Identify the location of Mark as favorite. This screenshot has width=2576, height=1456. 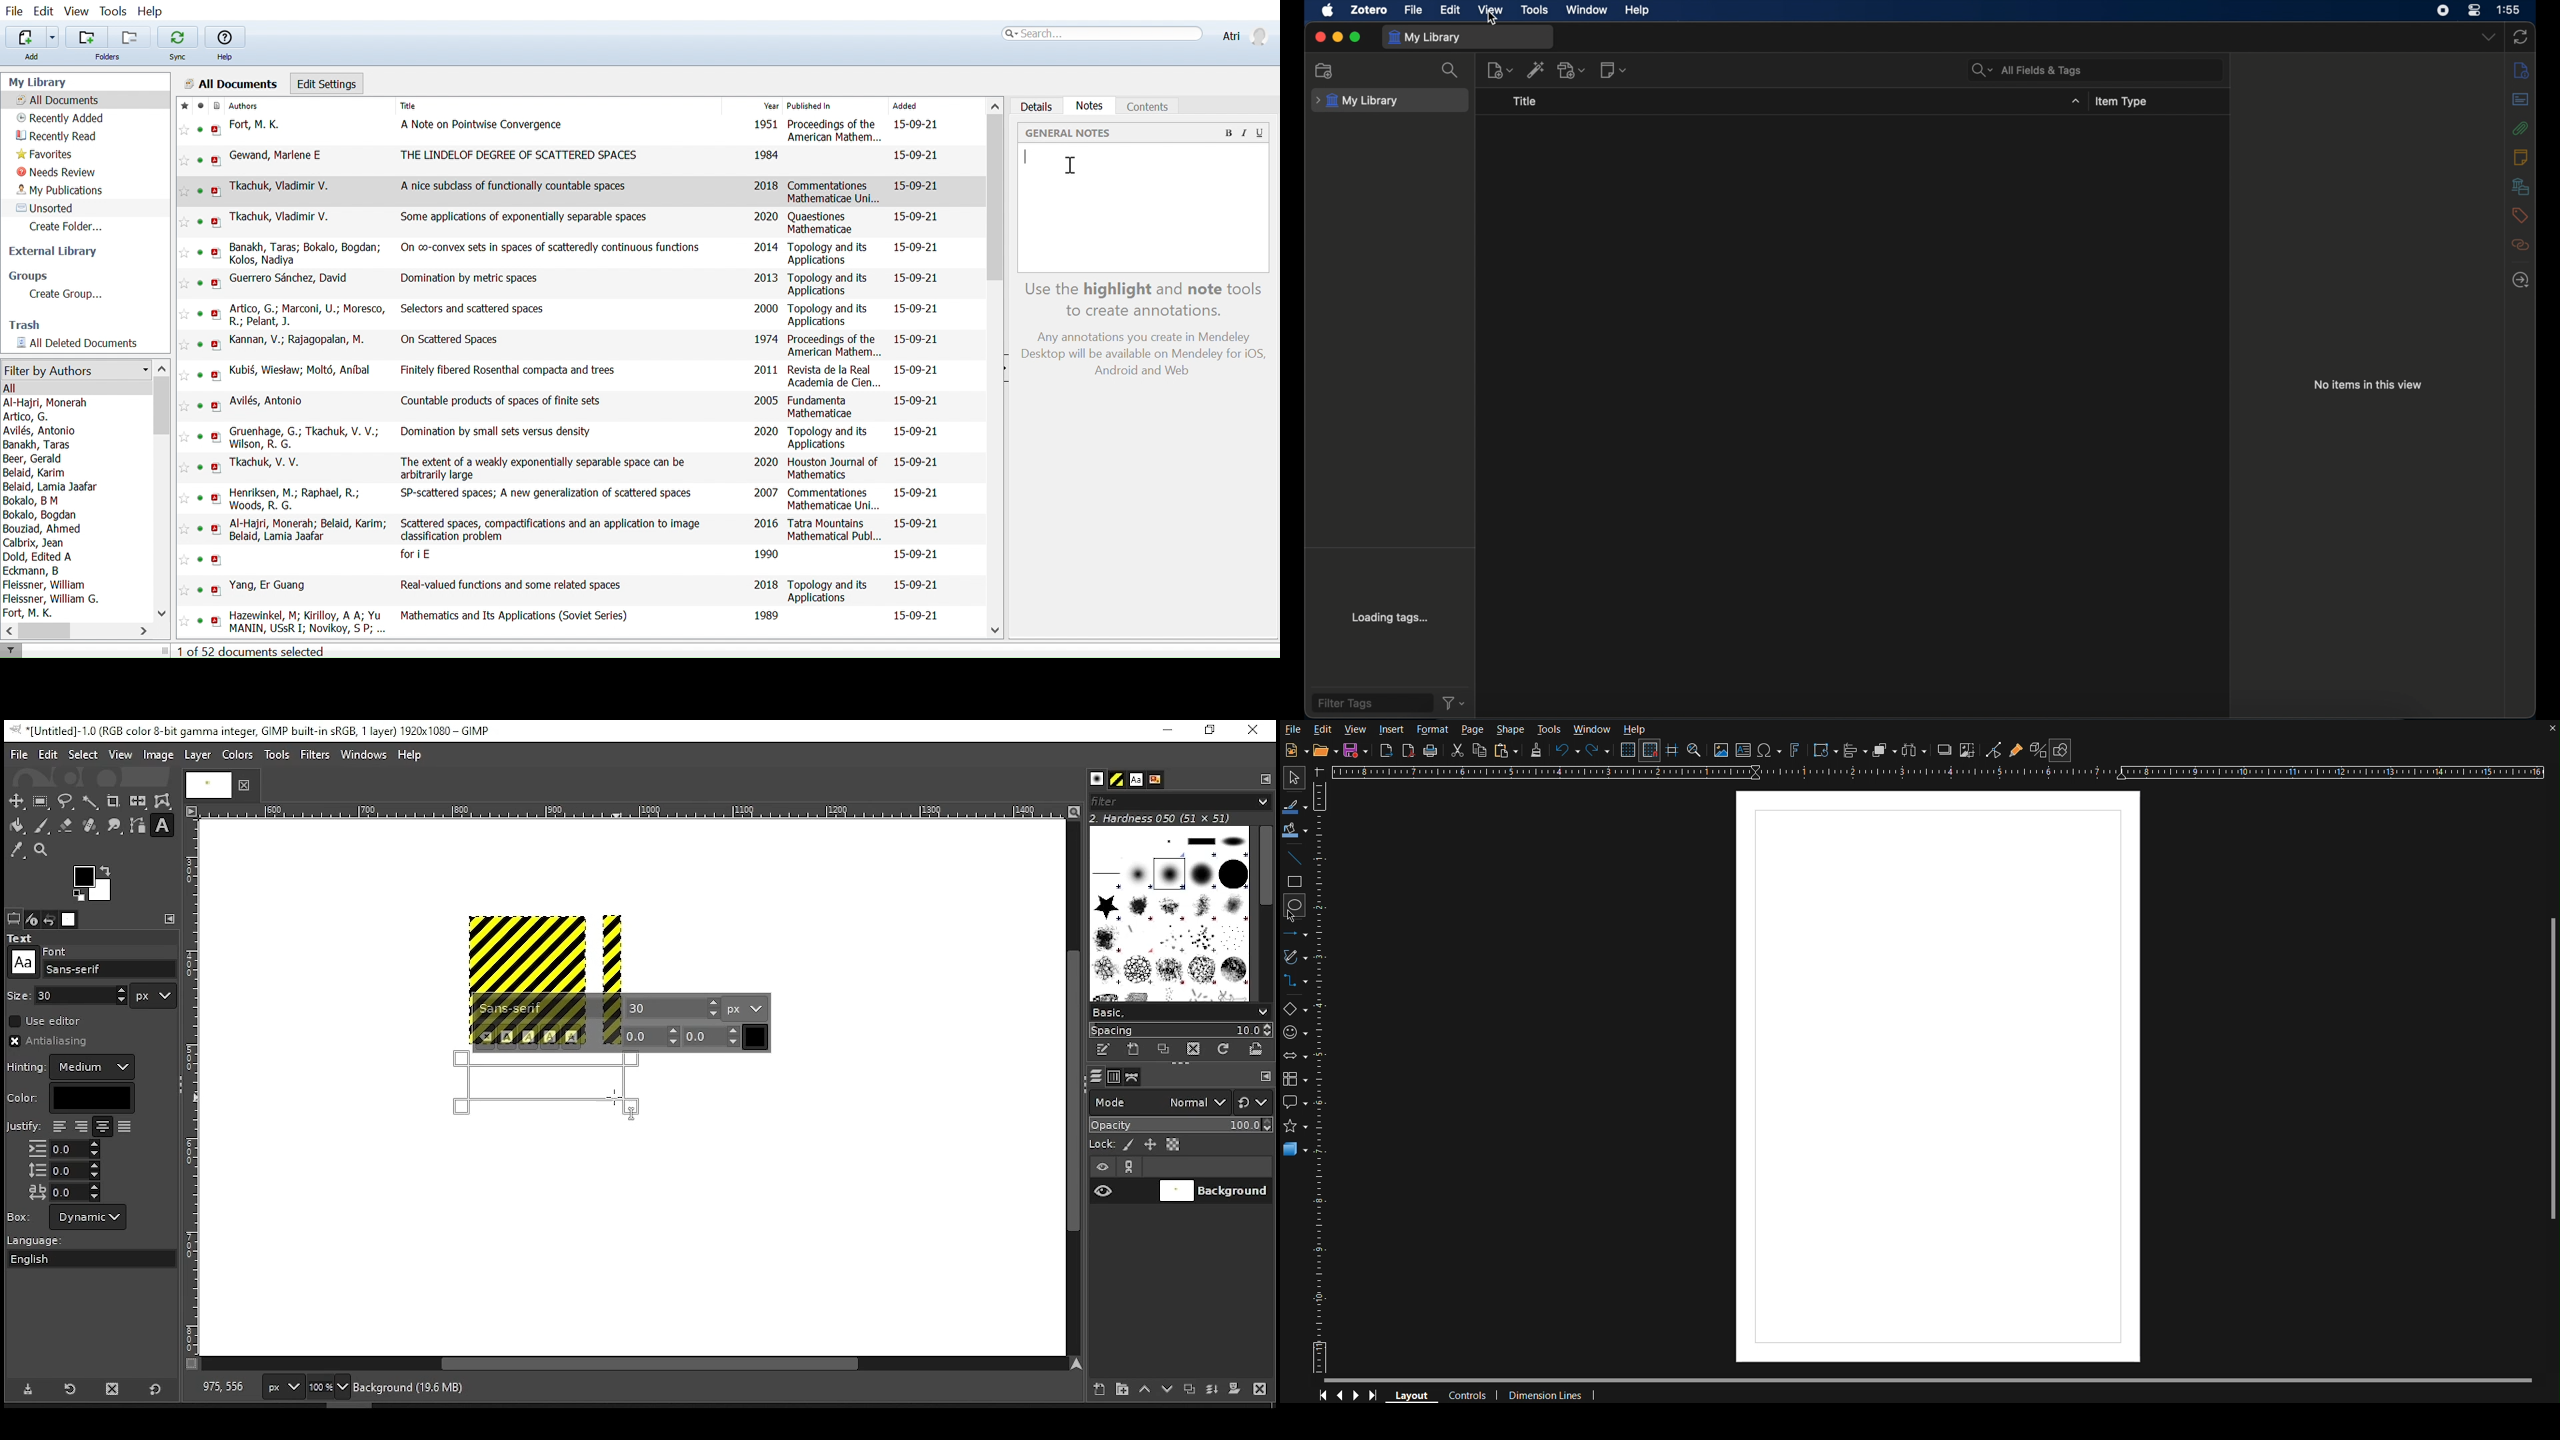
(182, 106).